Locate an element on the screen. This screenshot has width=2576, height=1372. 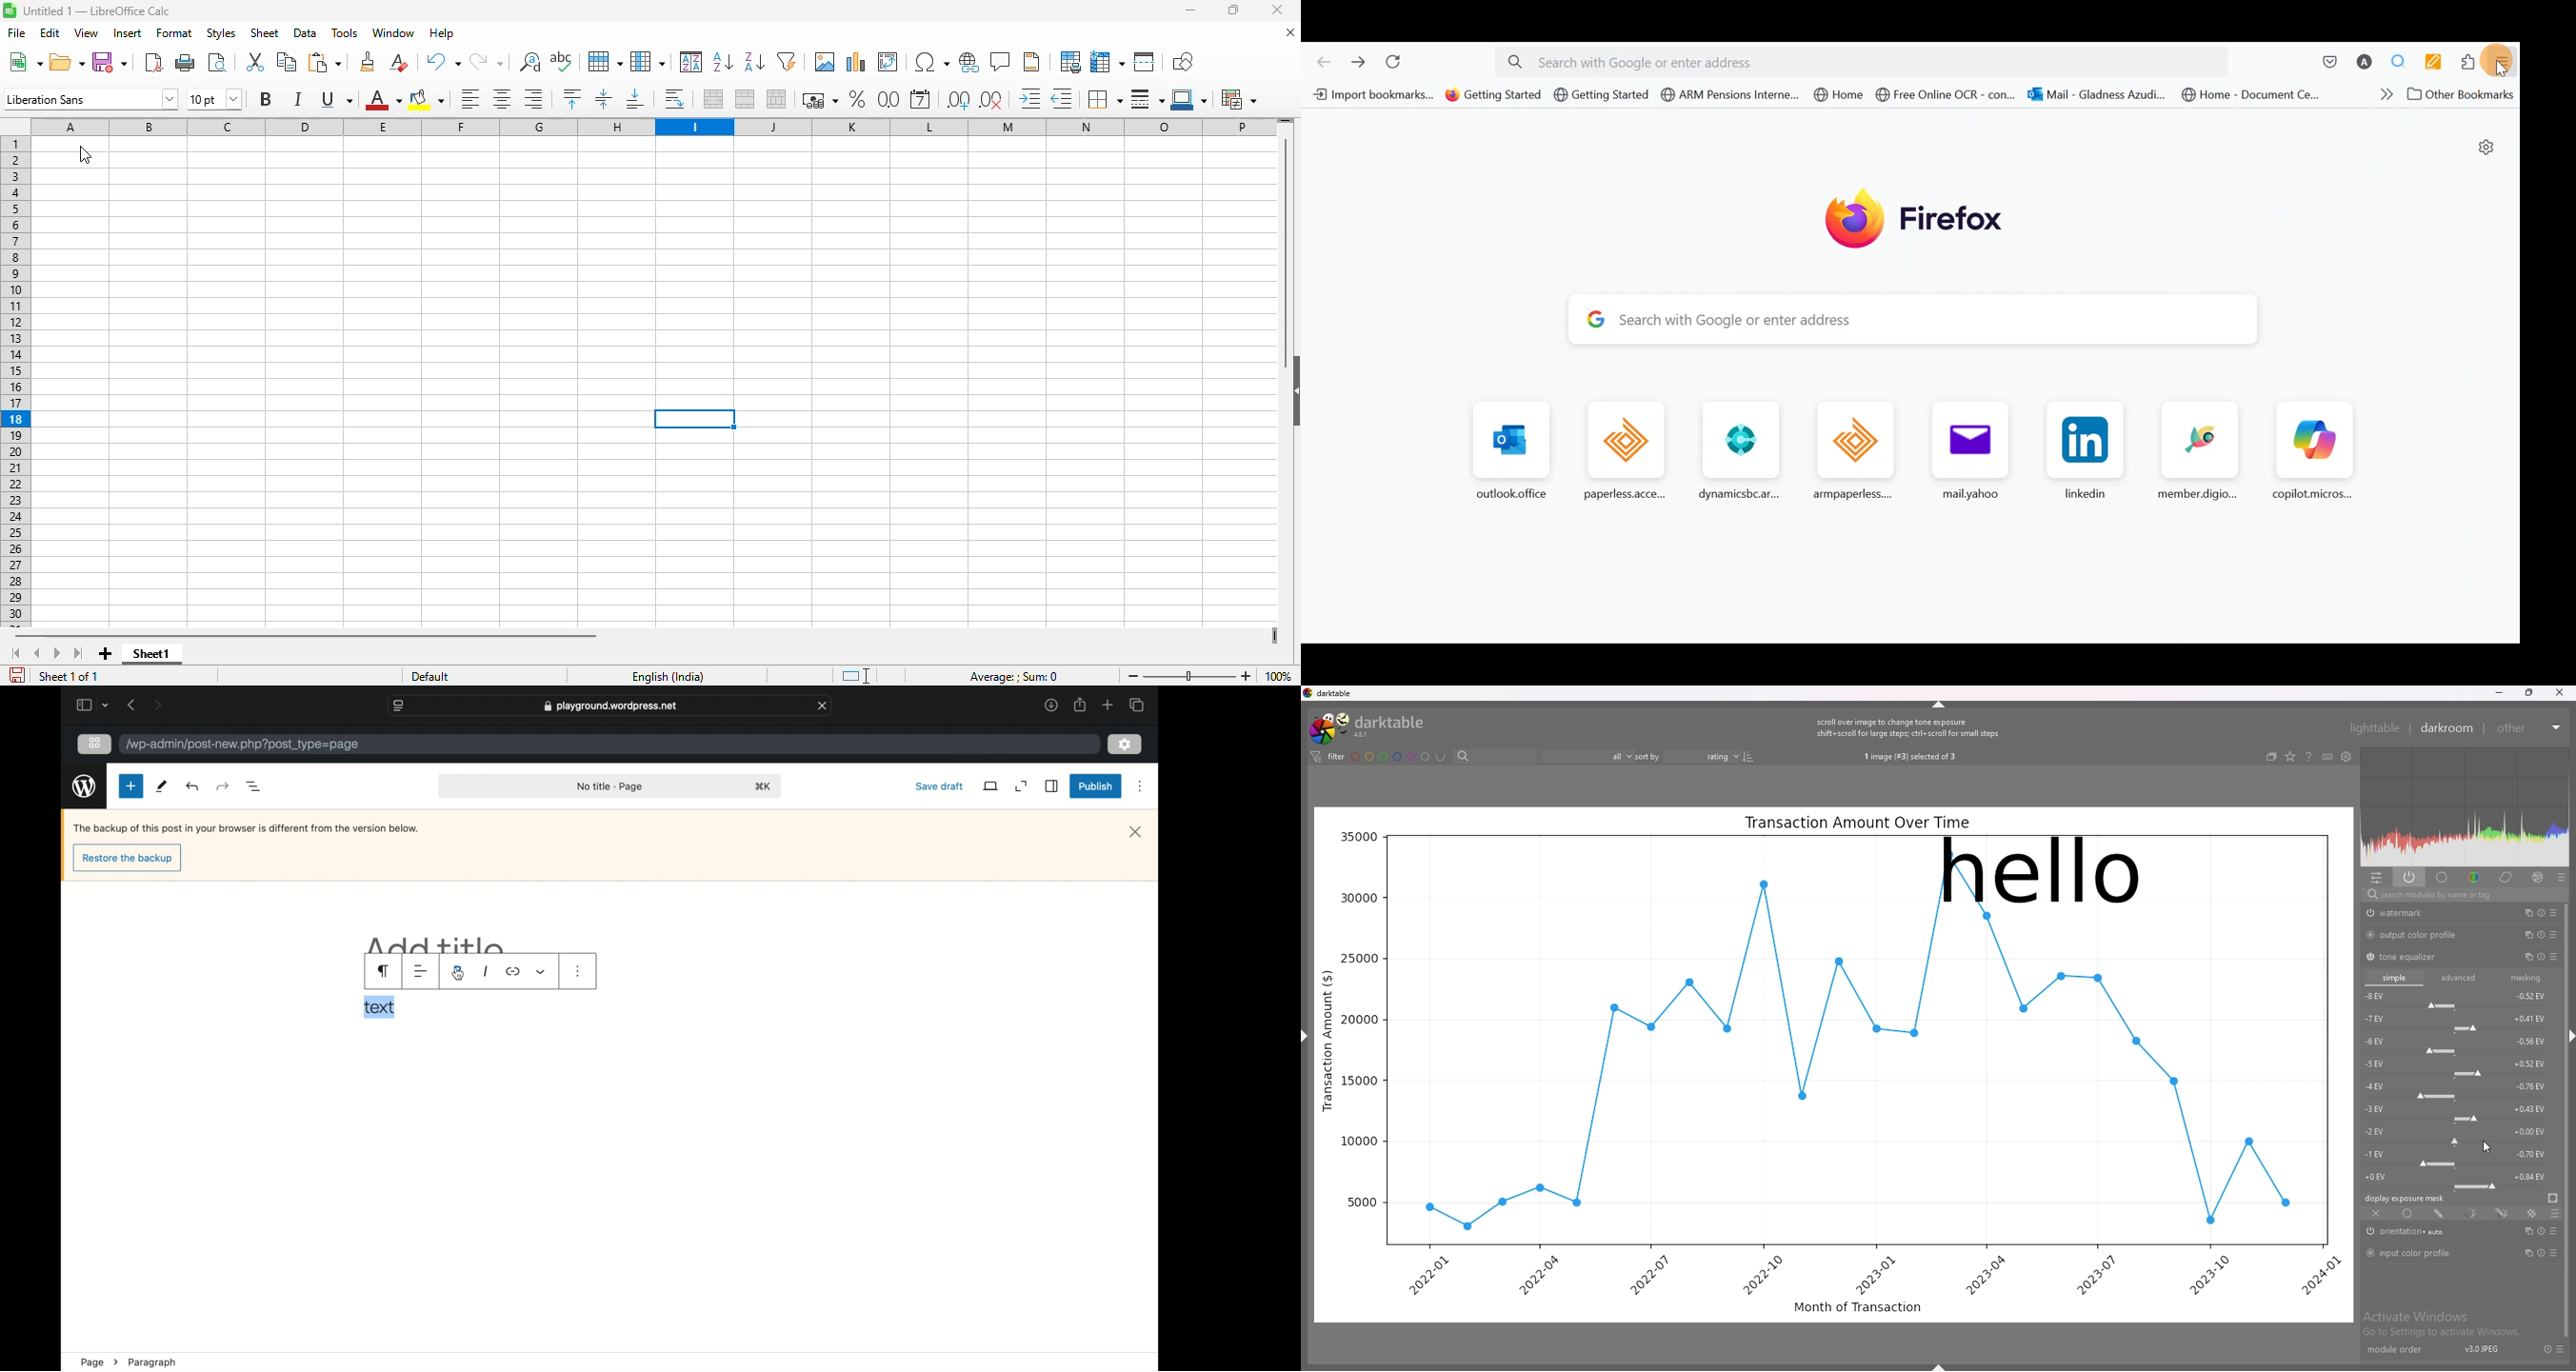
add decimal is located at coordinates (959, 100).